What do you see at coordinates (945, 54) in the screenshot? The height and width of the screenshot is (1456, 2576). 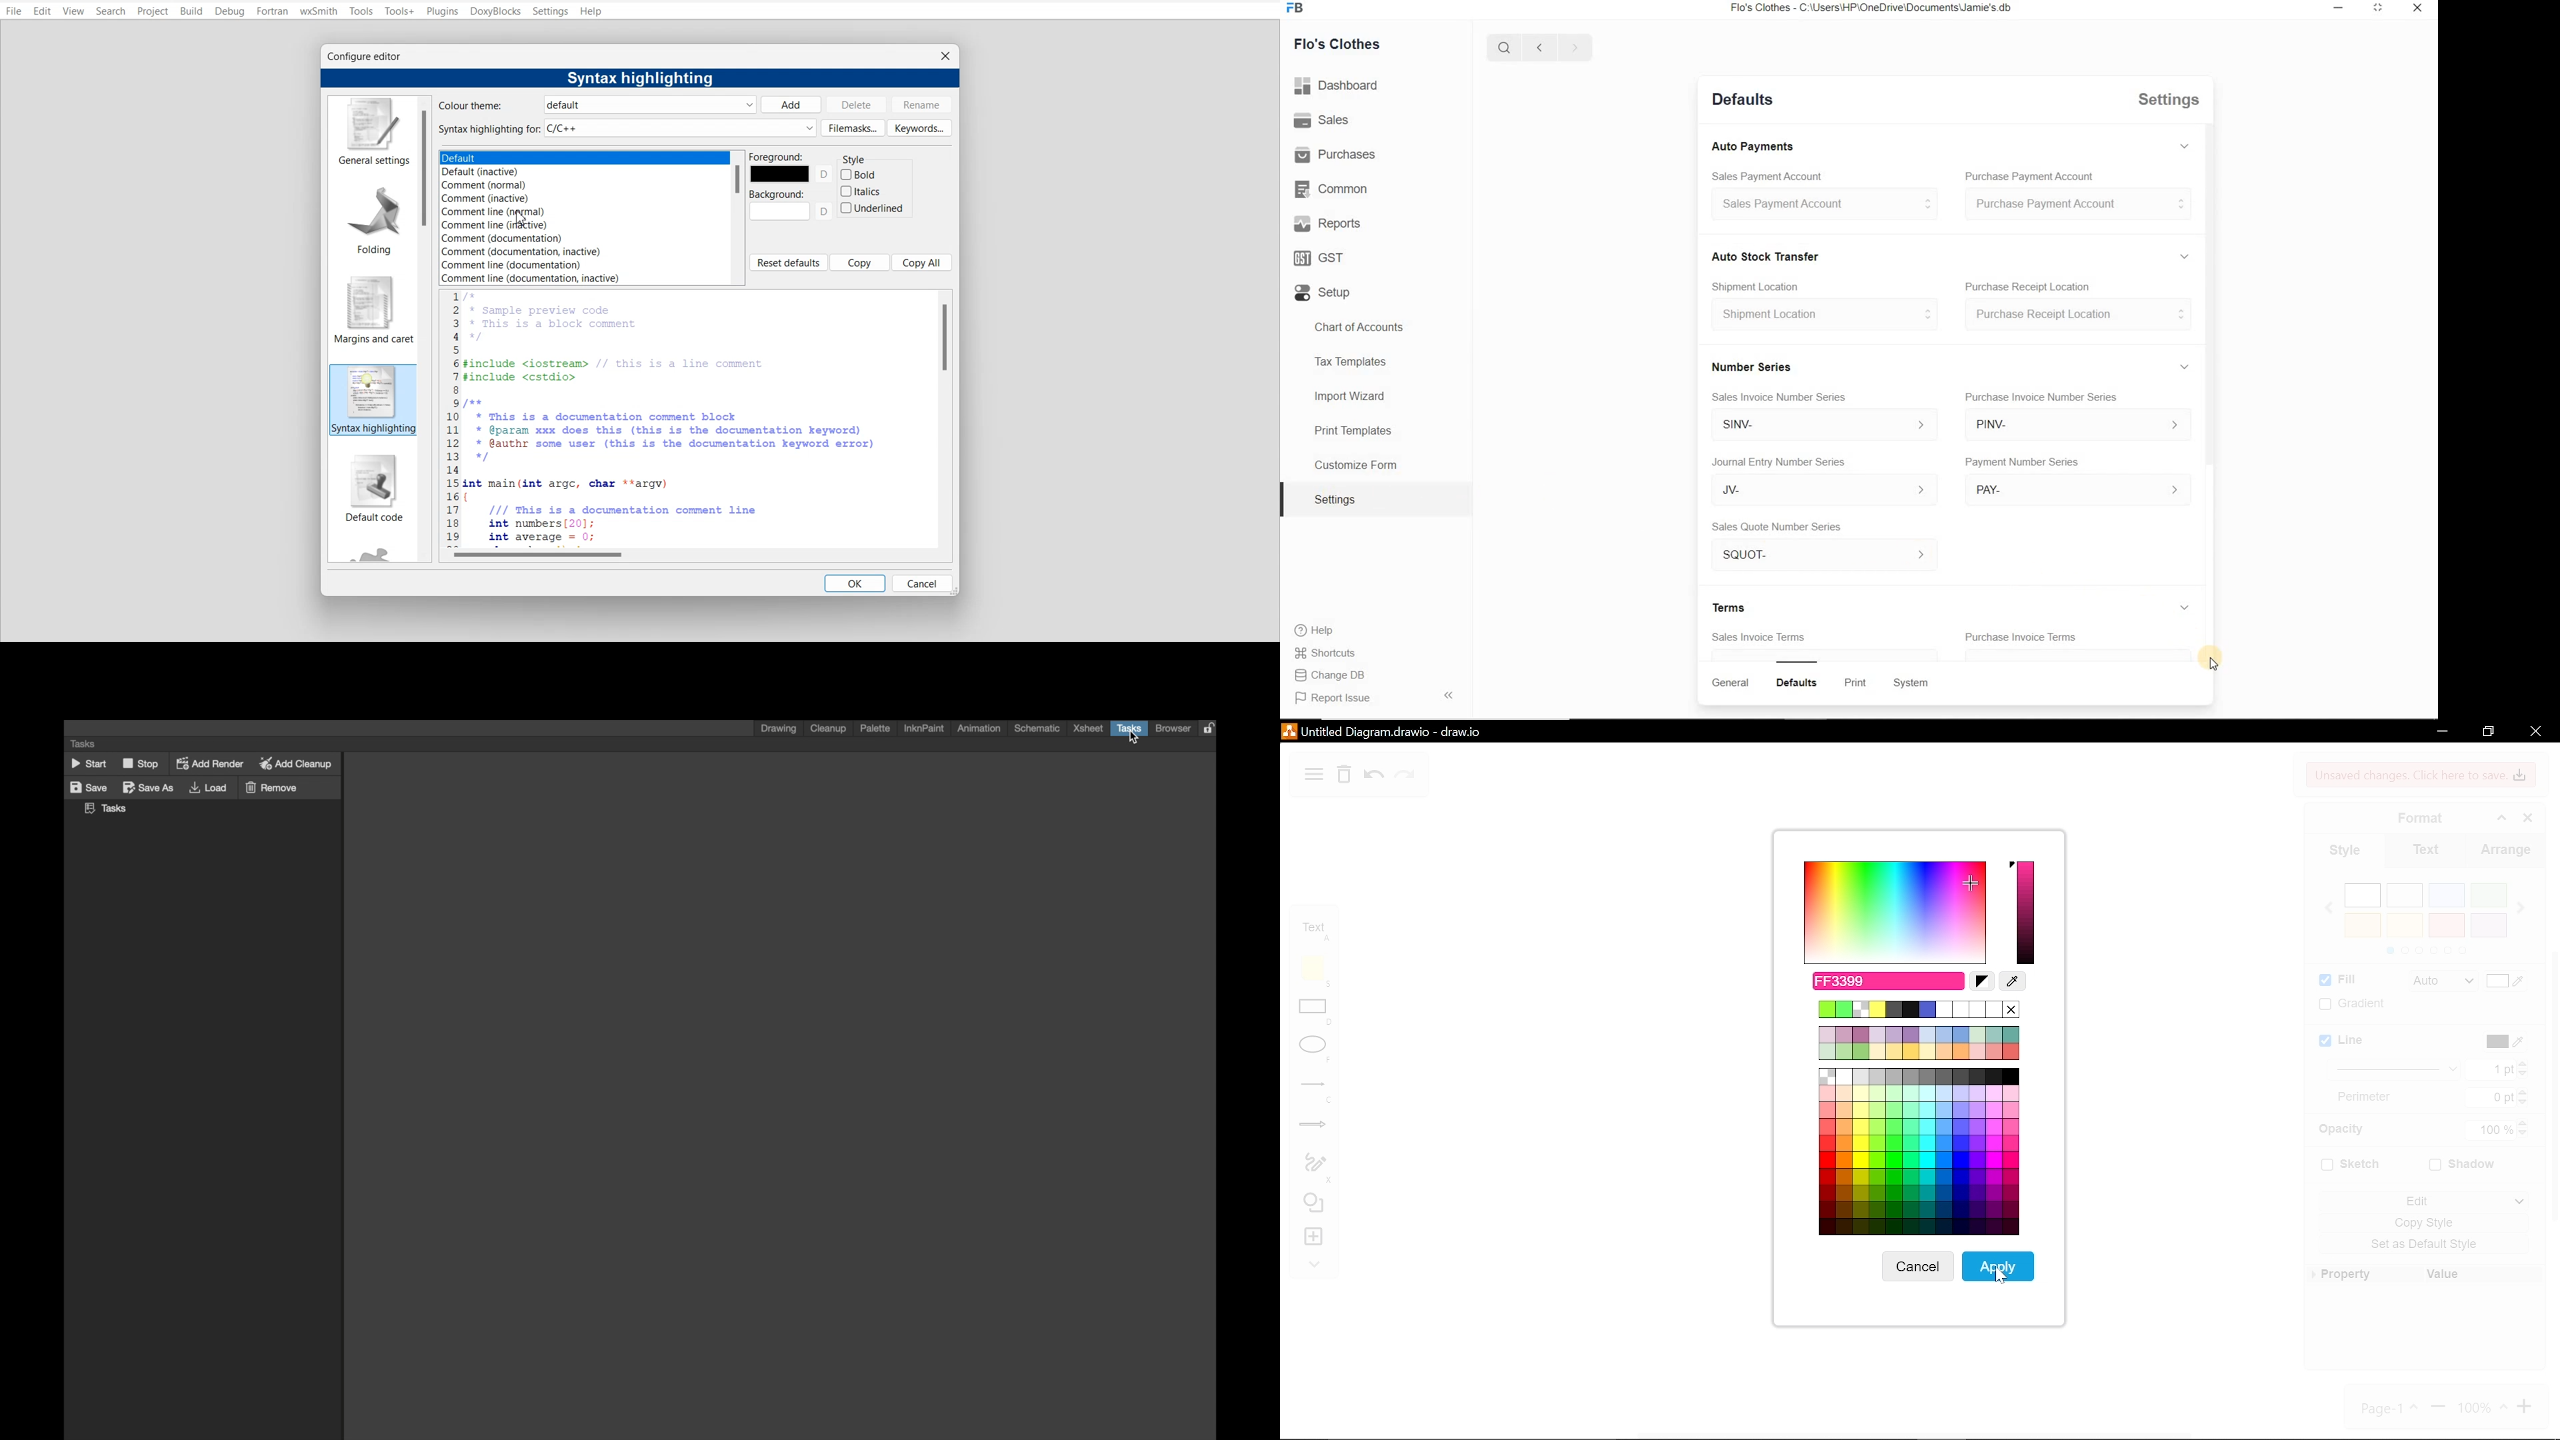 I see `Close` at bounding box center [945, 54].